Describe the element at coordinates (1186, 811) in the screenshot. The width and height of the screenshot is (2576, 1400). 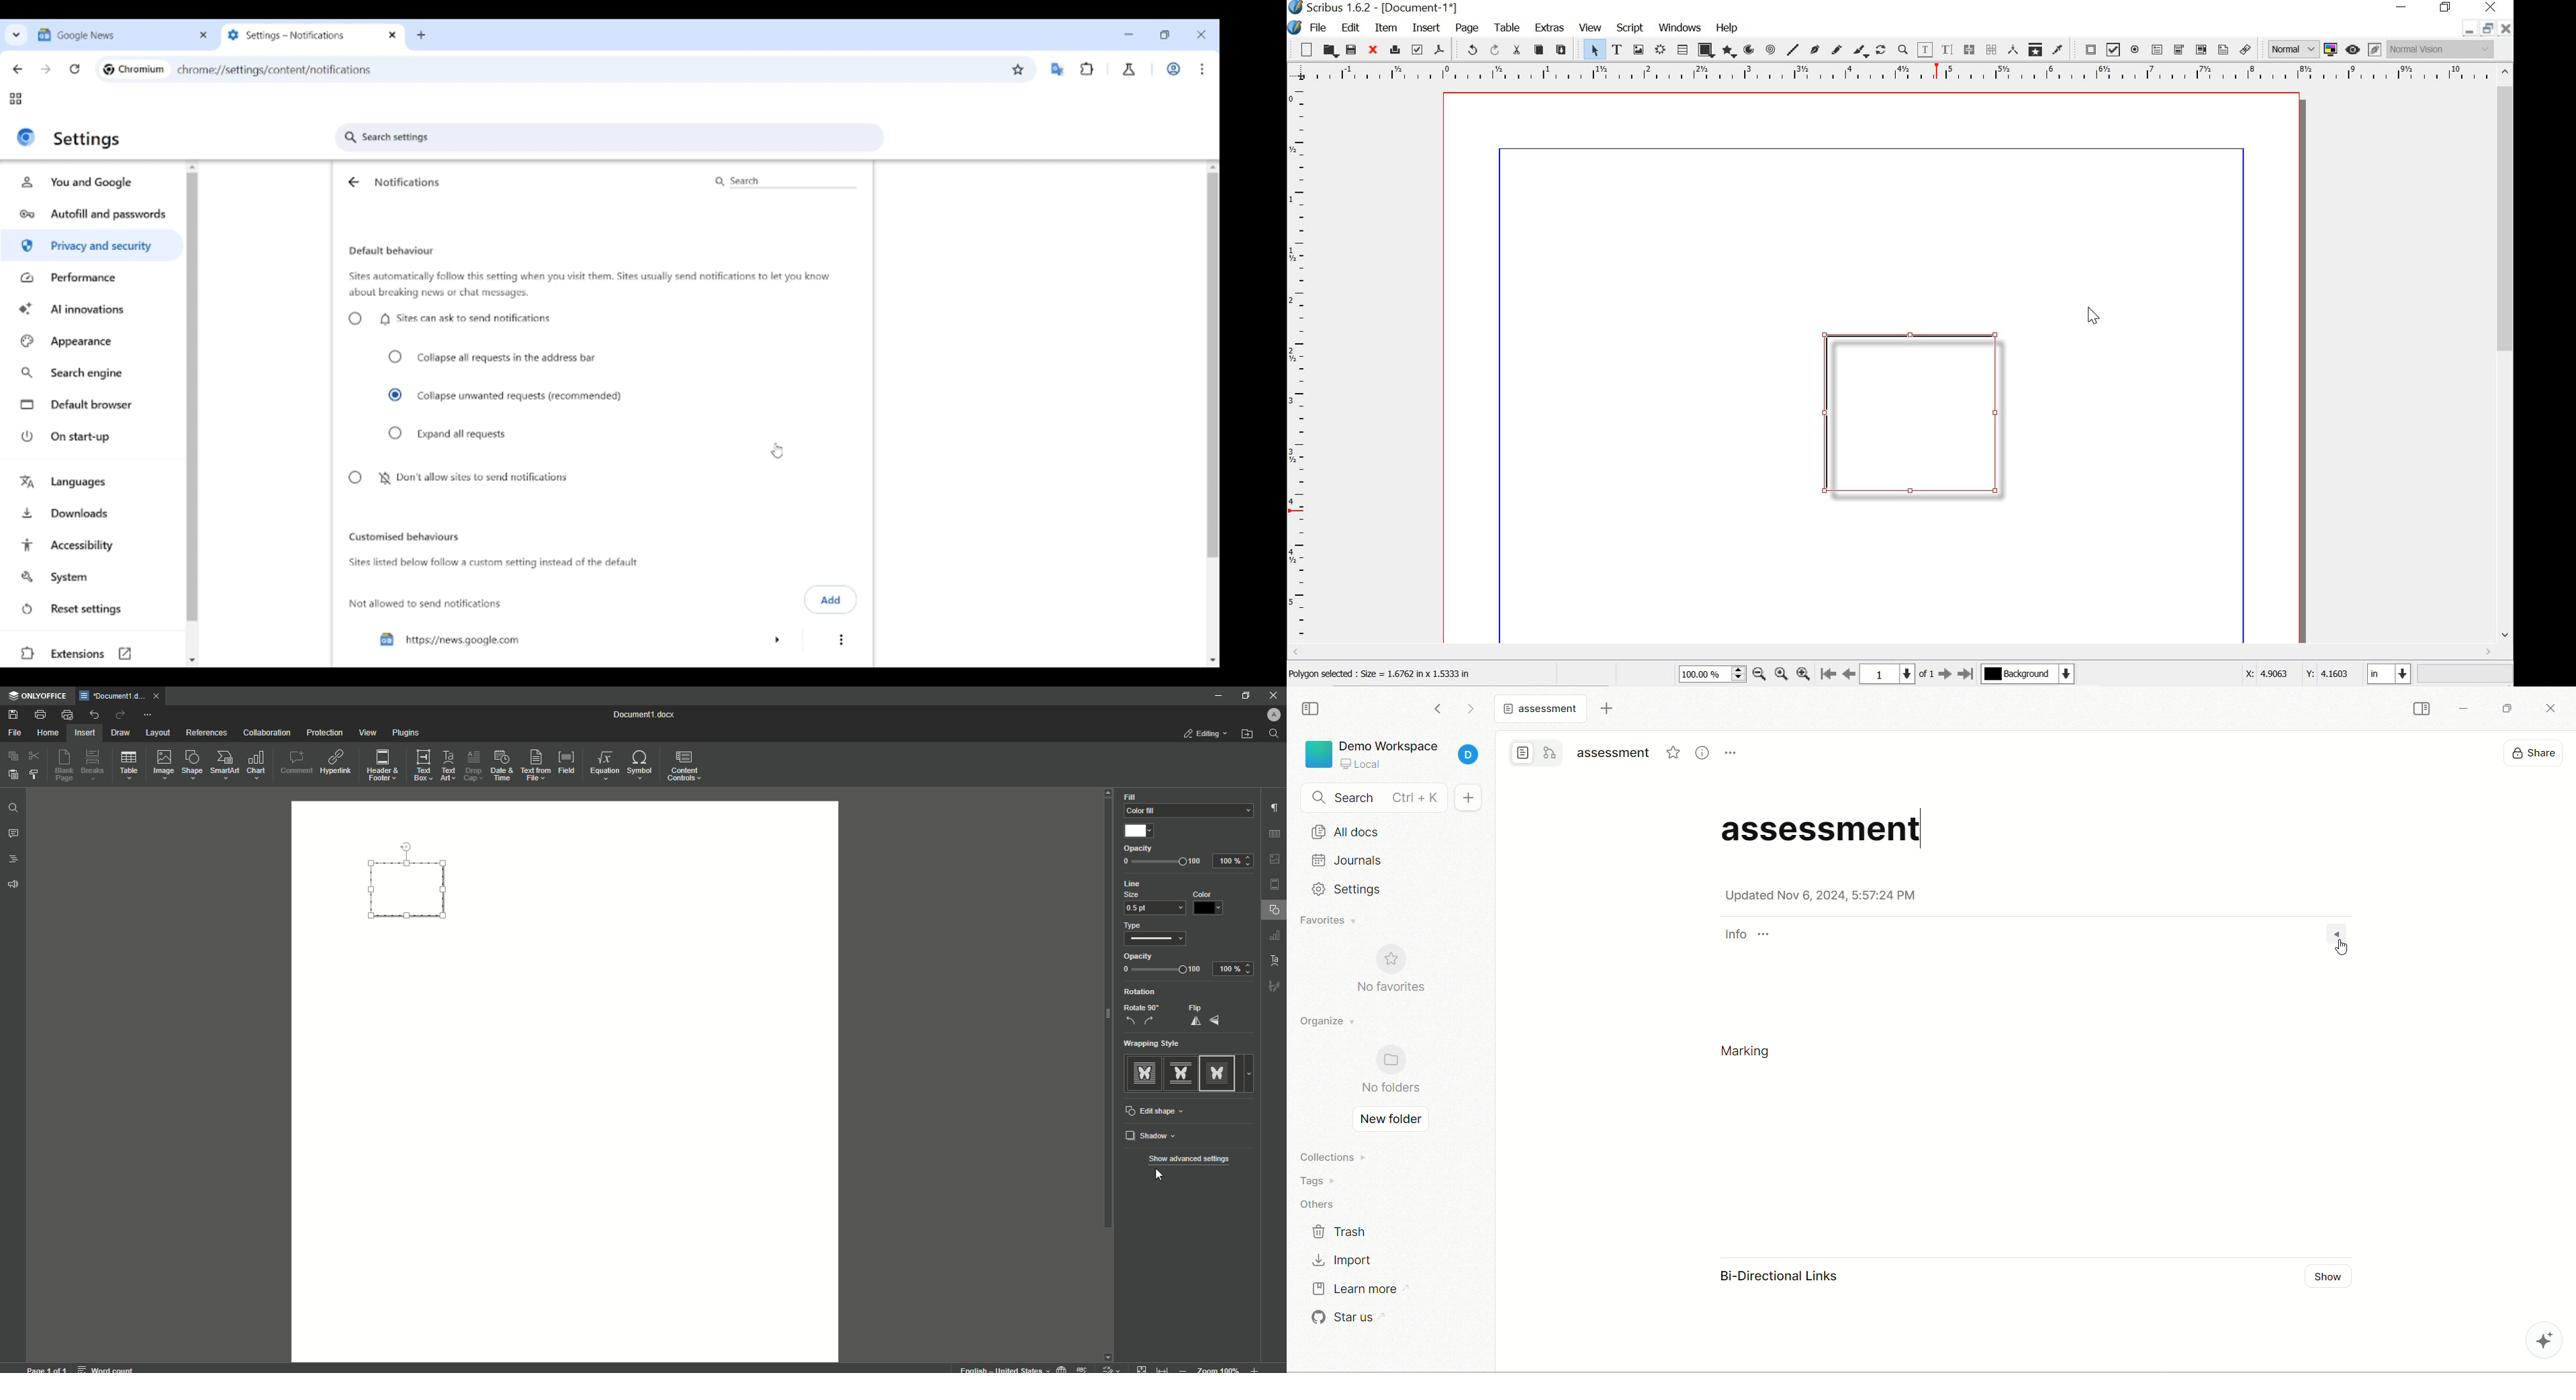
I see `Color Fill` at that location.